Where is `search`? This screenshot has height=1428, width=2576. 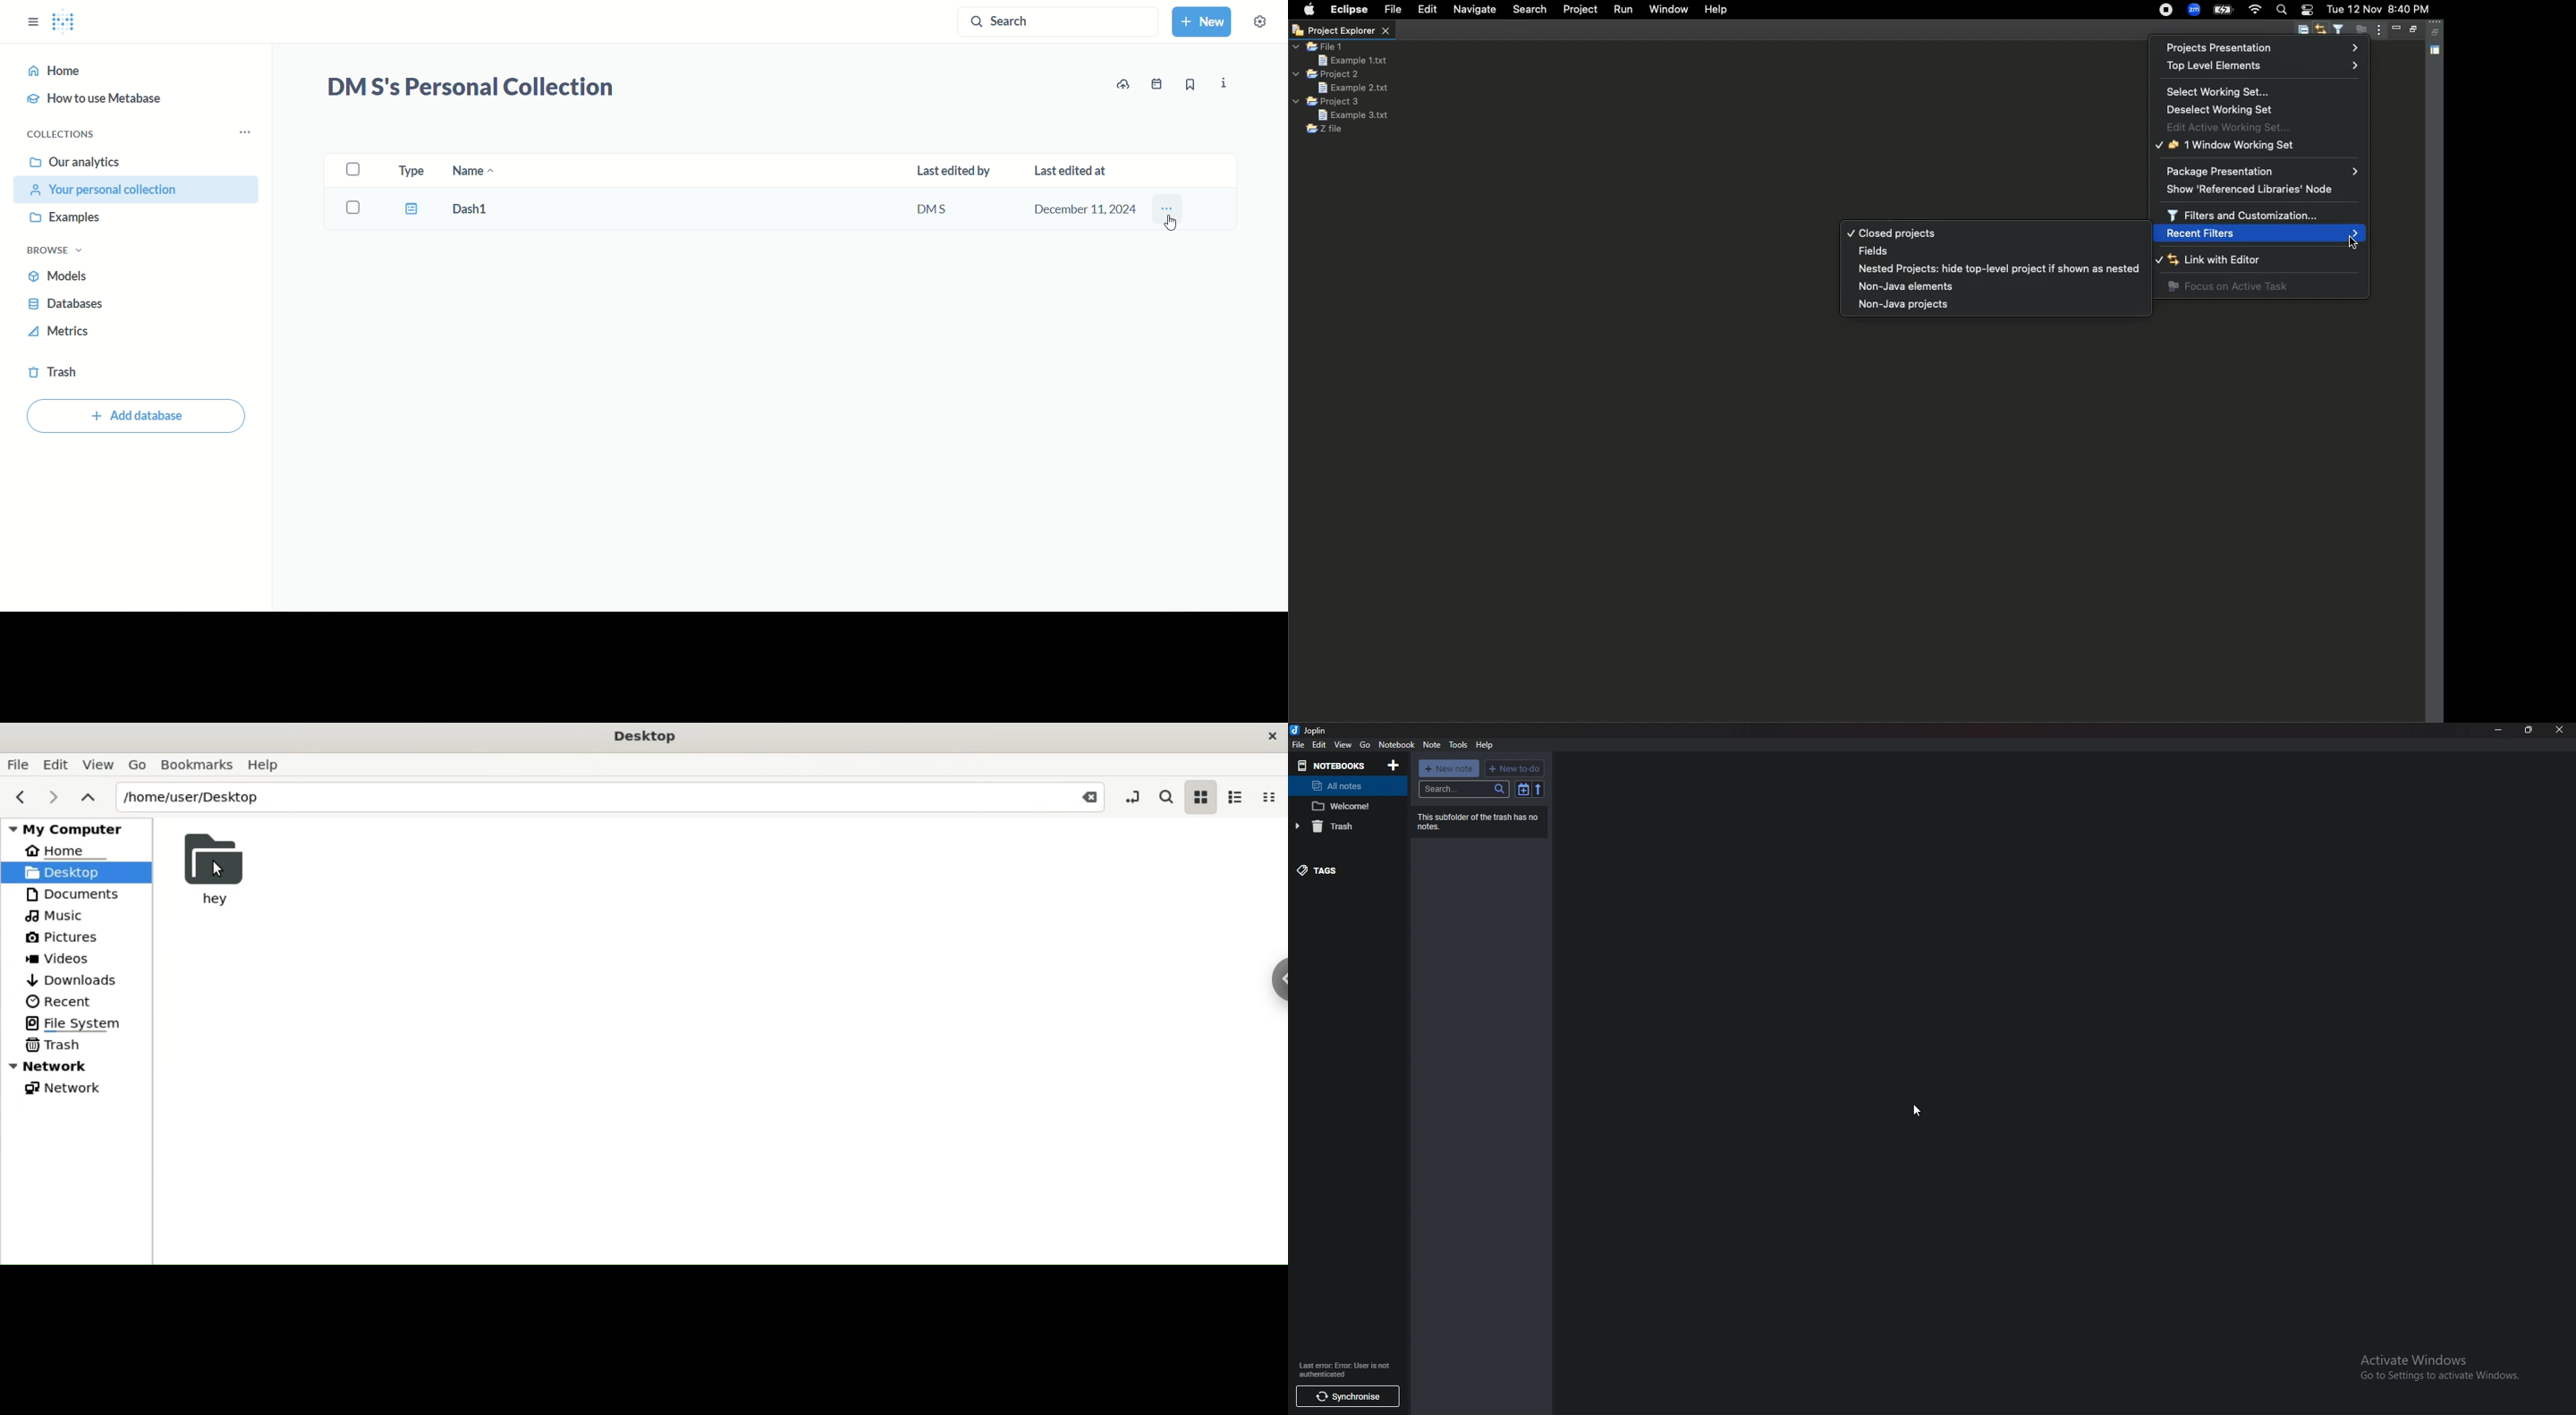 search is located at coordinates (1165, 798).